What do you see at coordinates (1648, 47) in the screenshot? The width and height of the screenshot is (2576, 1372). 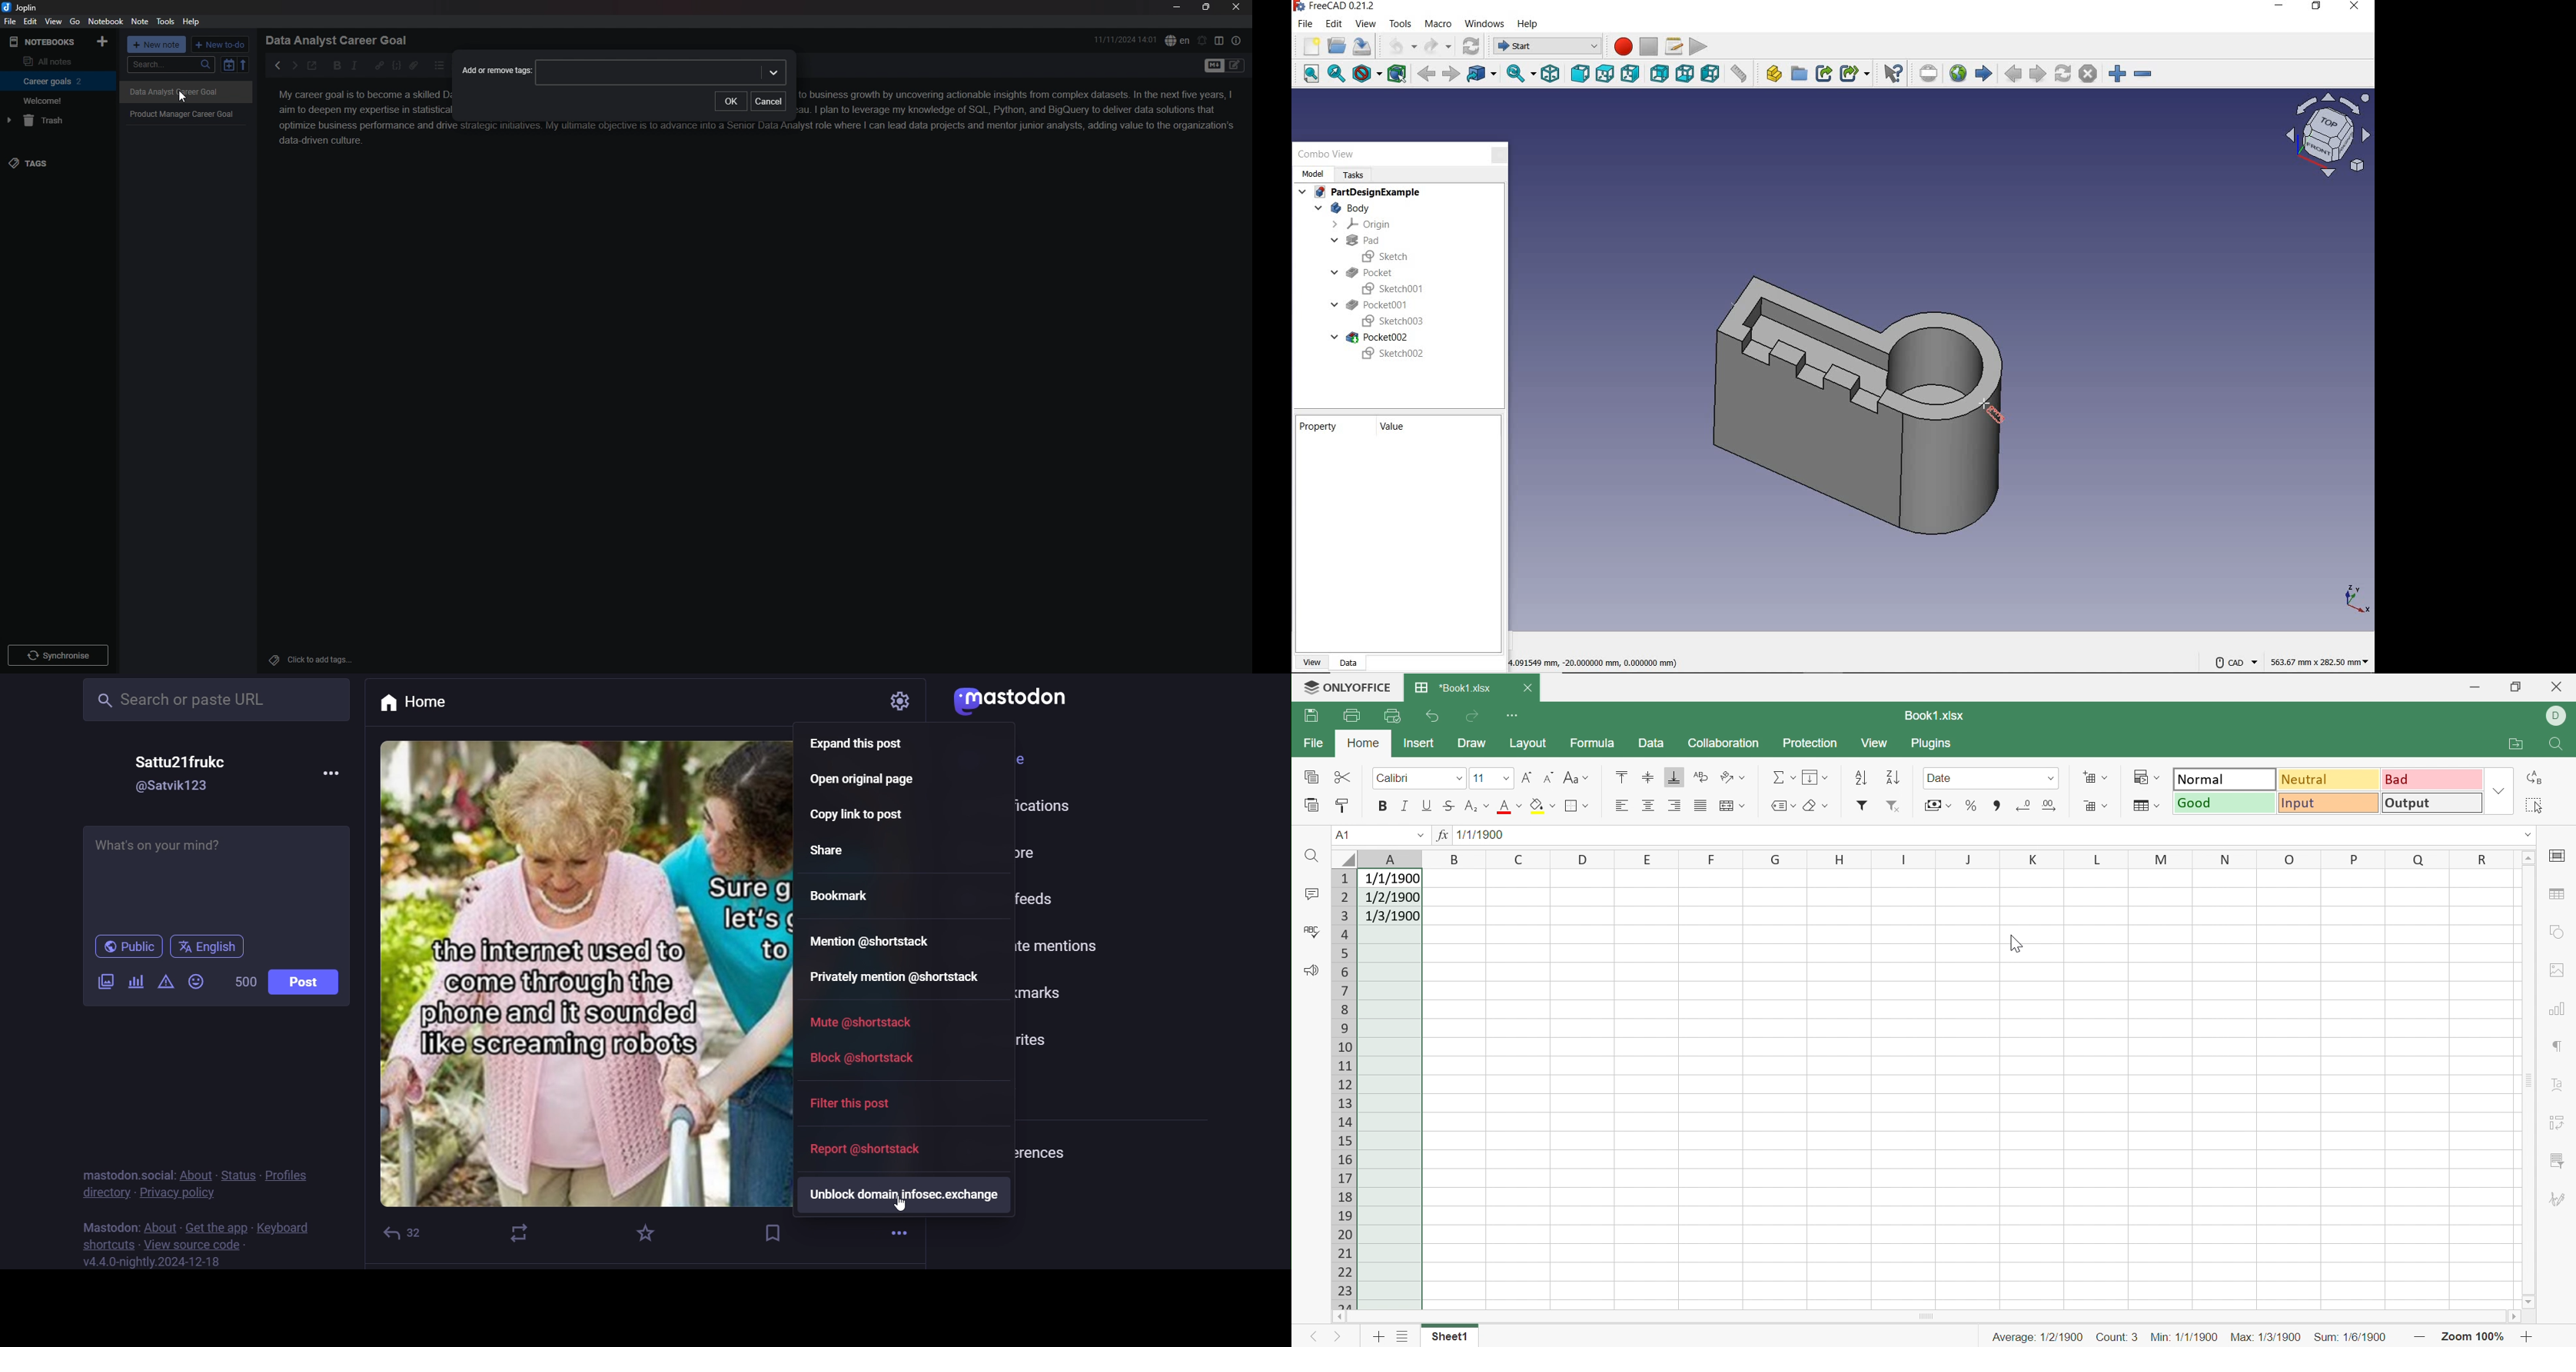 I see `stop macro recording` at bounding box center [1648, 47].